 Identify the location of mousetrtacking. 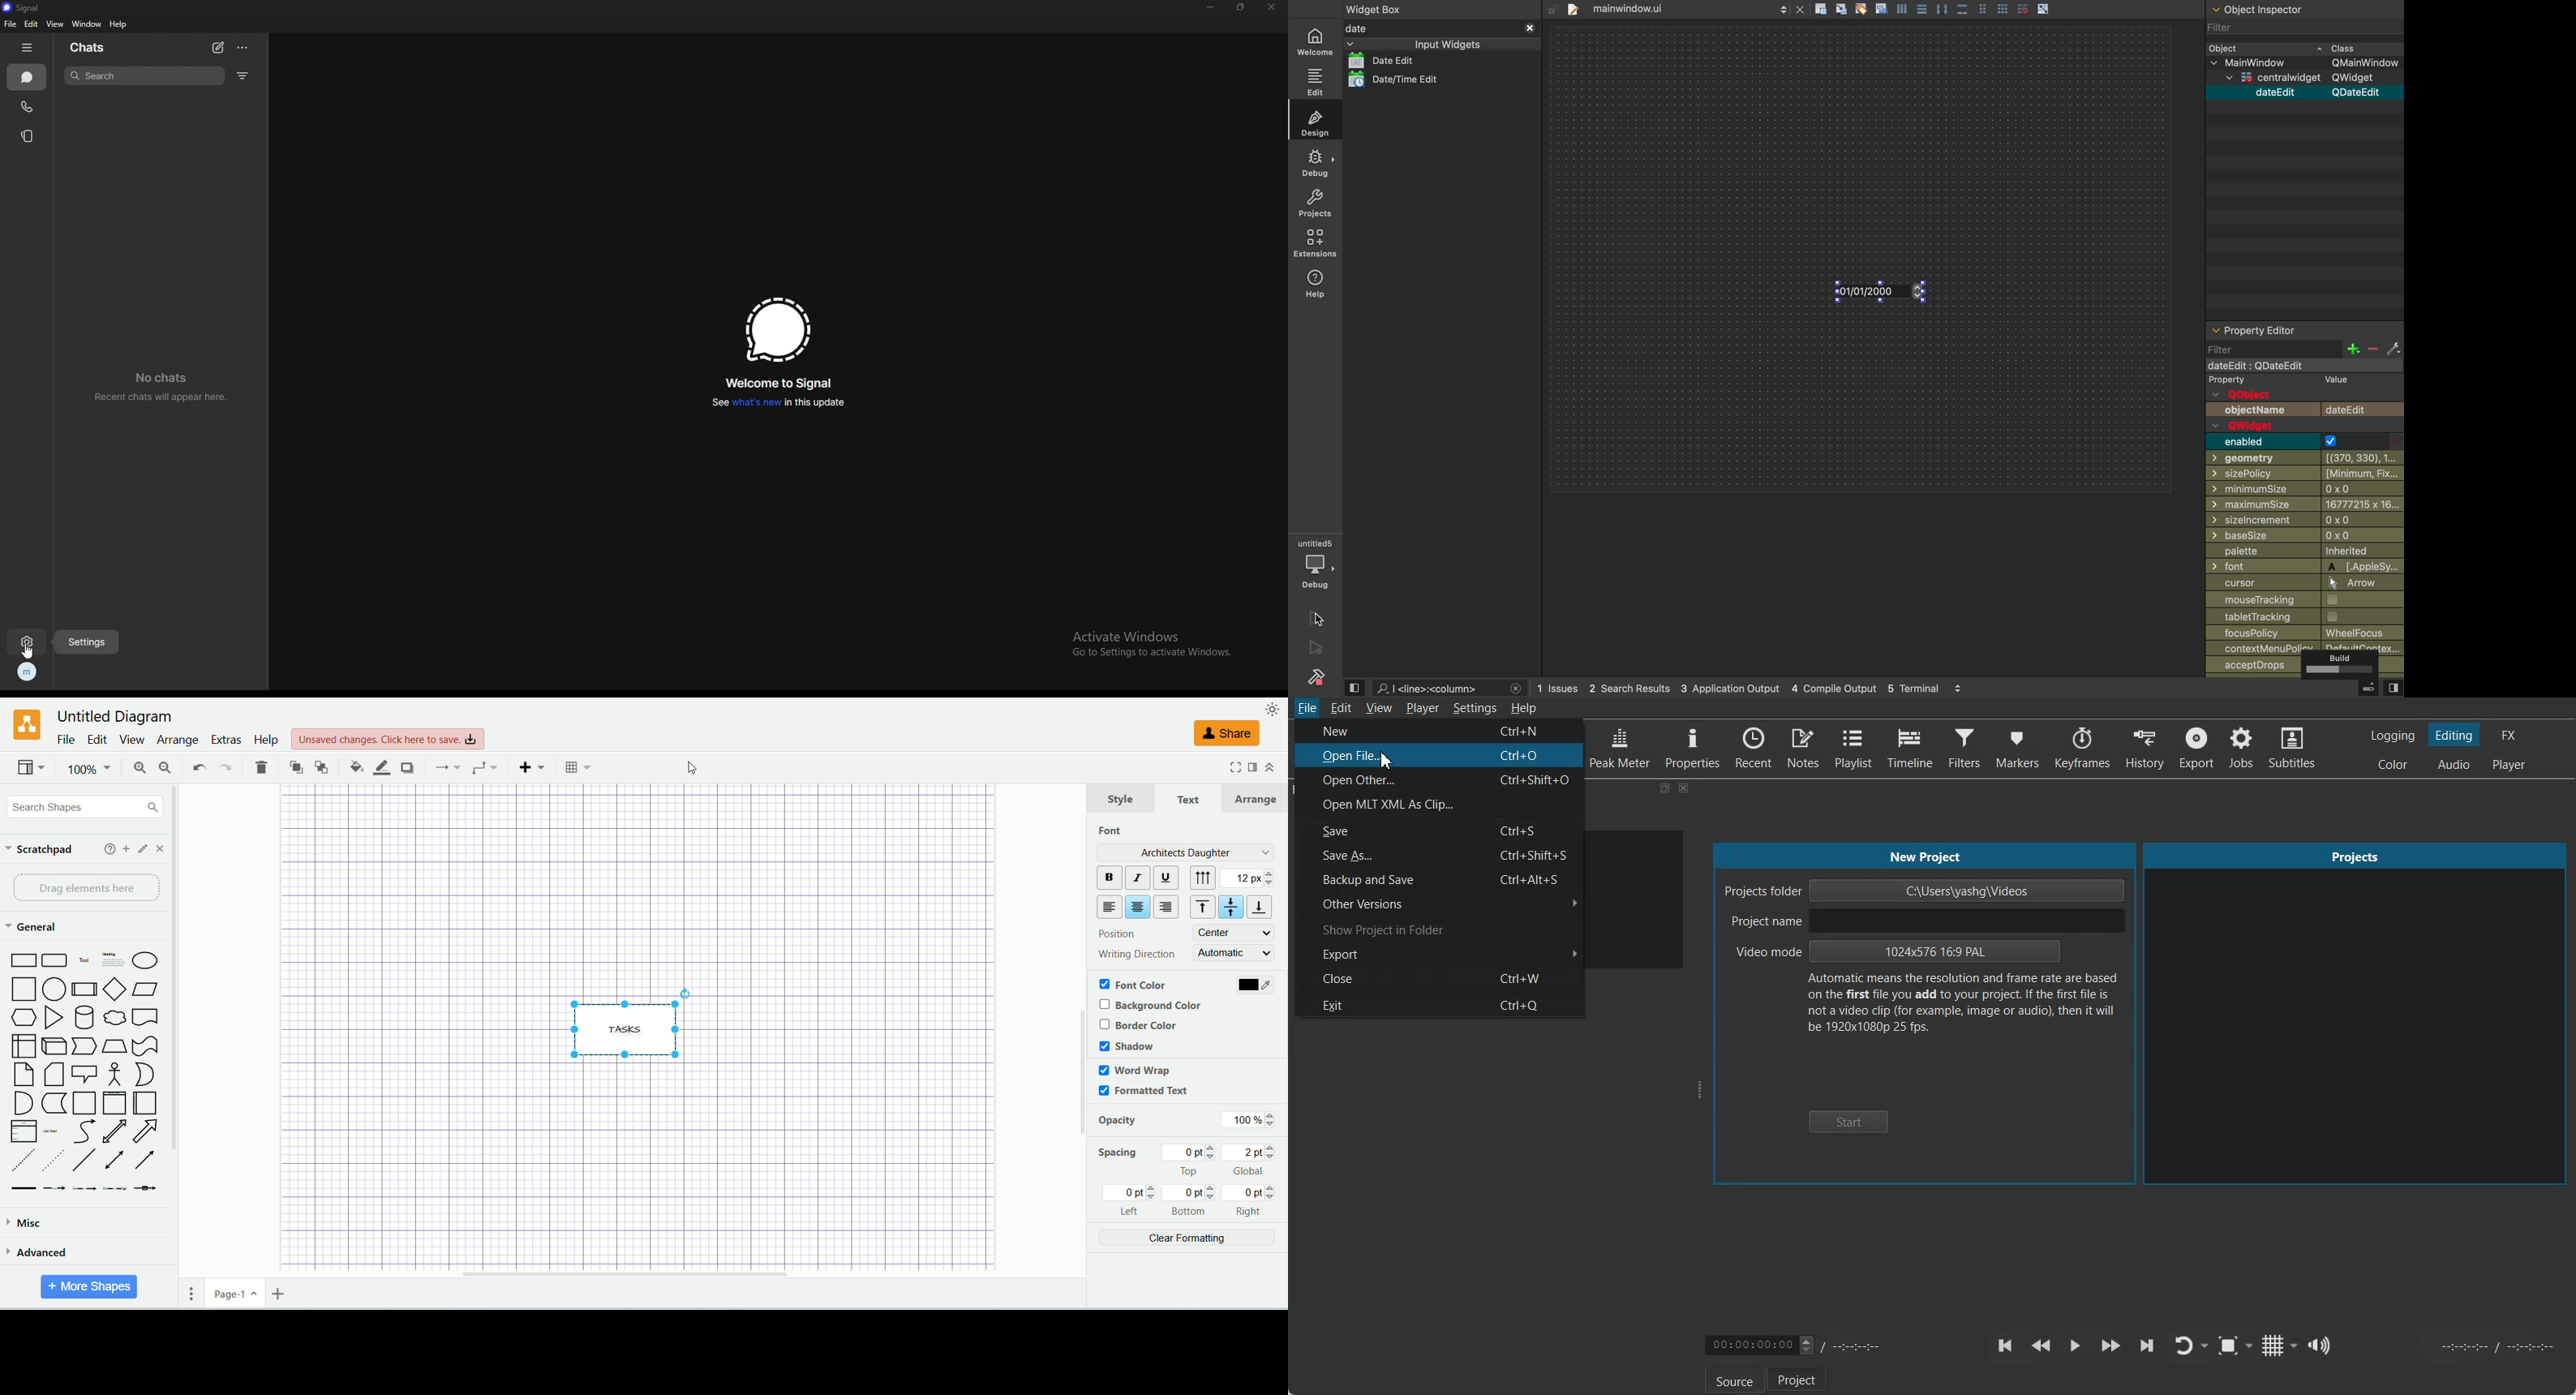
(2299, 600).